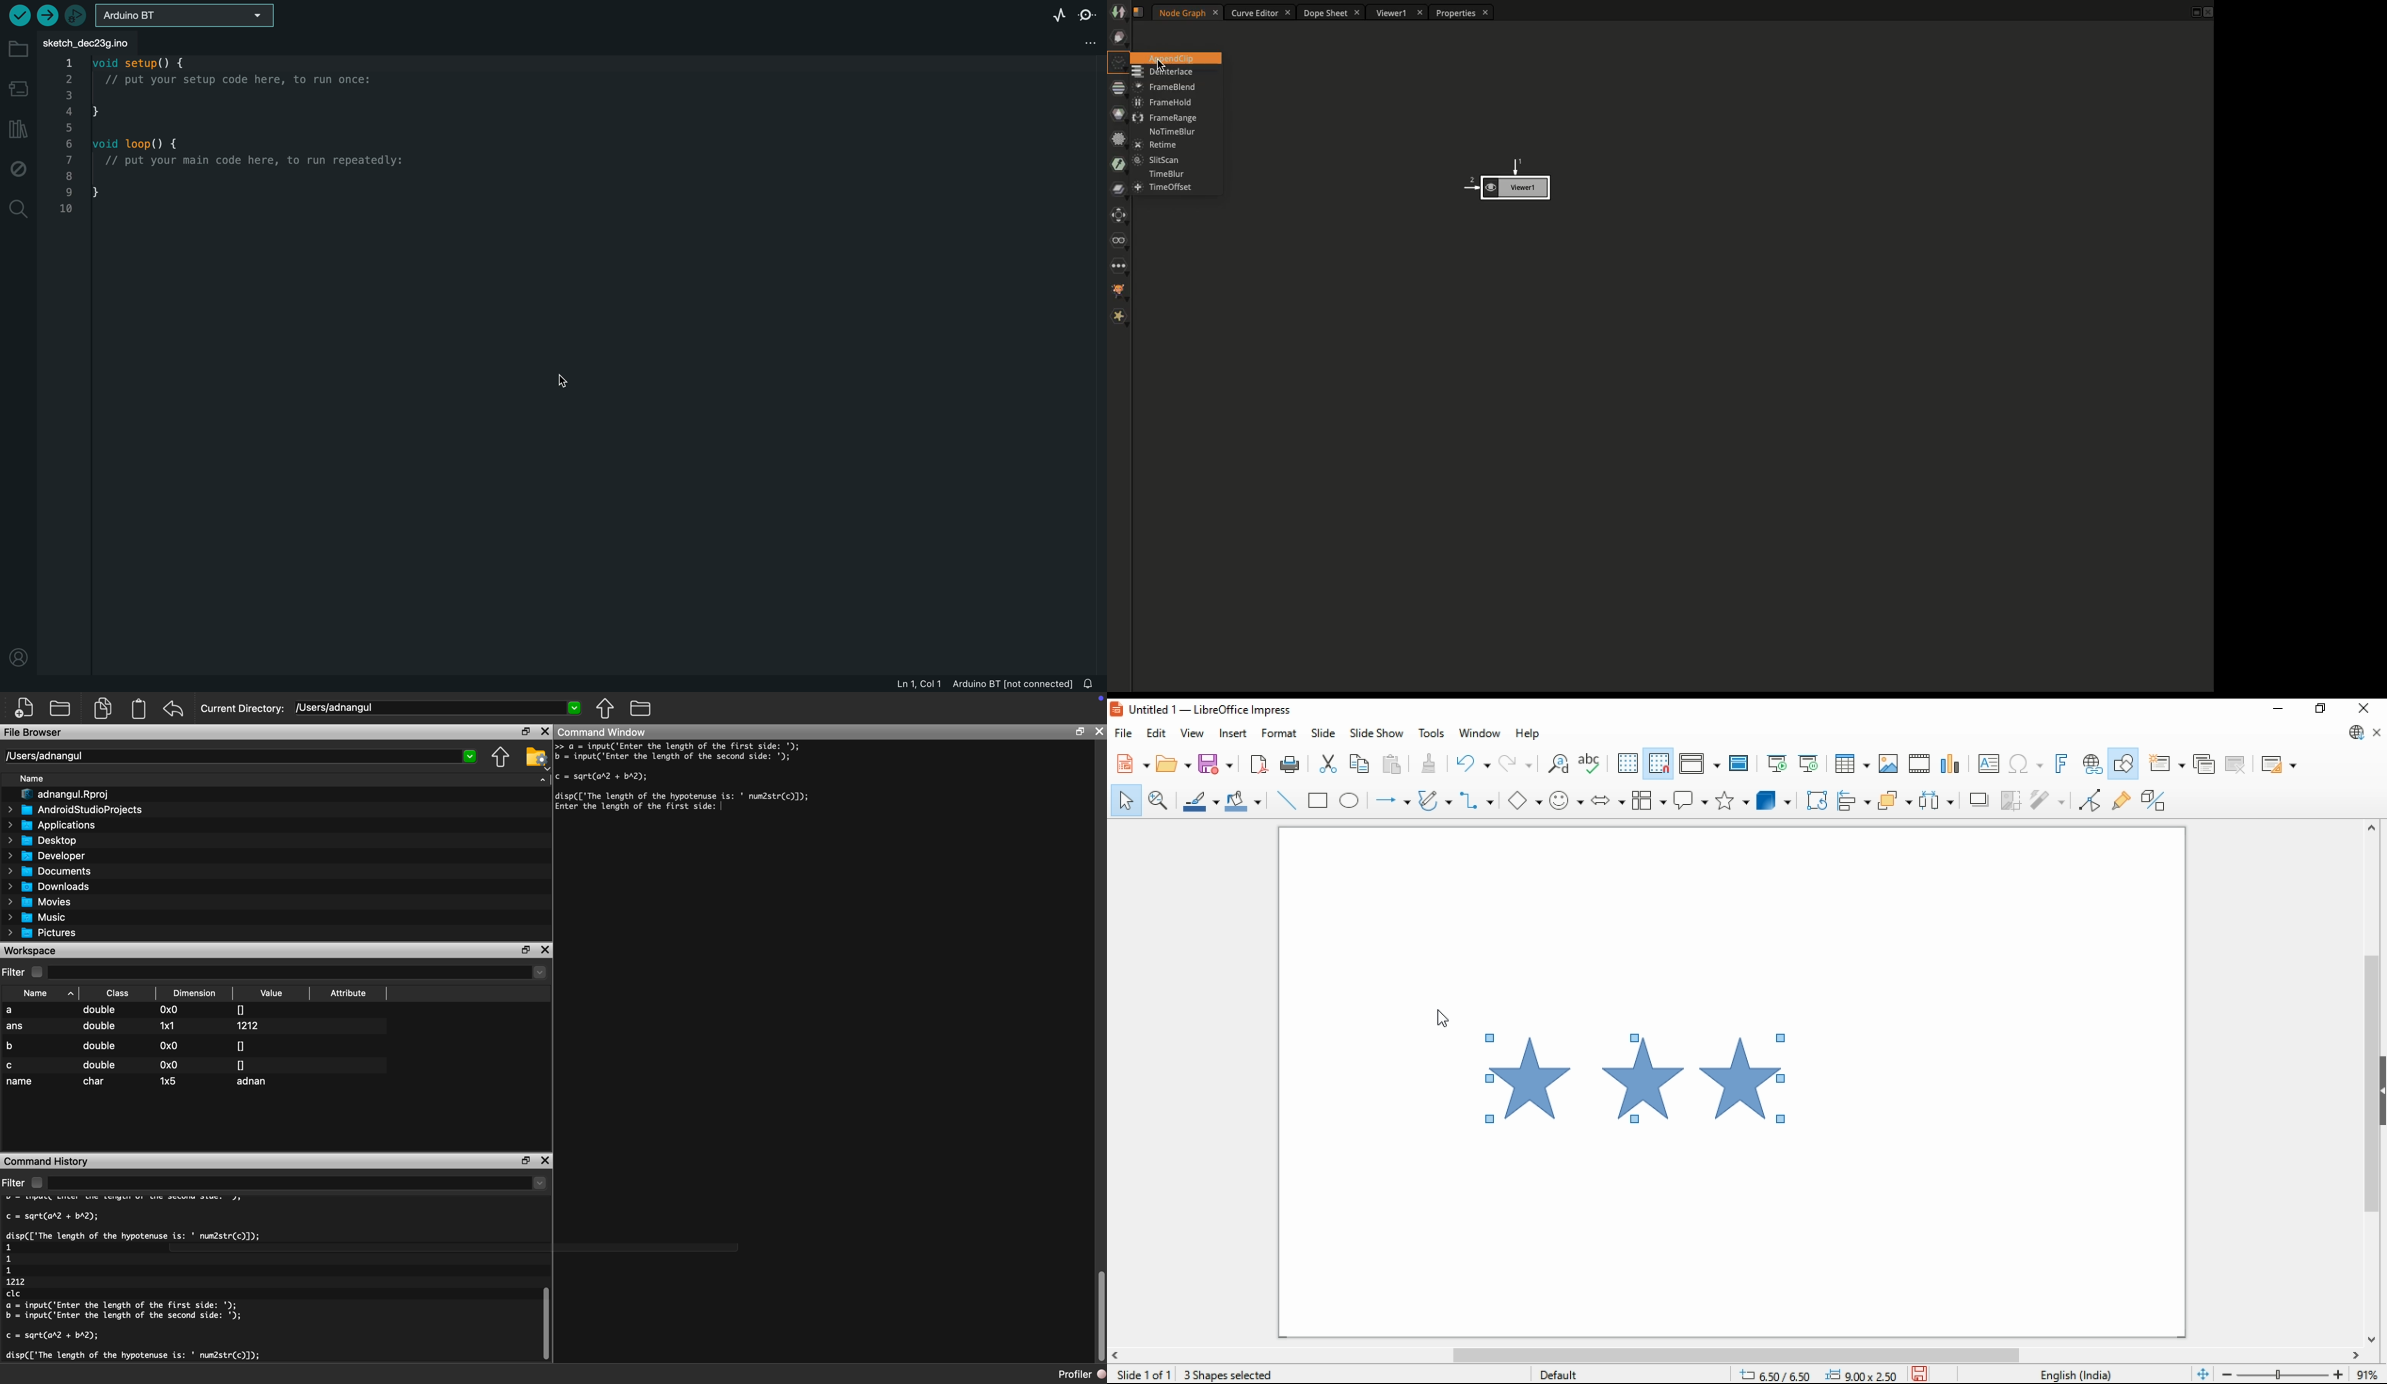 The image size is (2408, 1400). What do you see at coordinates (1638, 1079) in the screenshot?
I see `grouped` at bounding box center [1638, 1079].